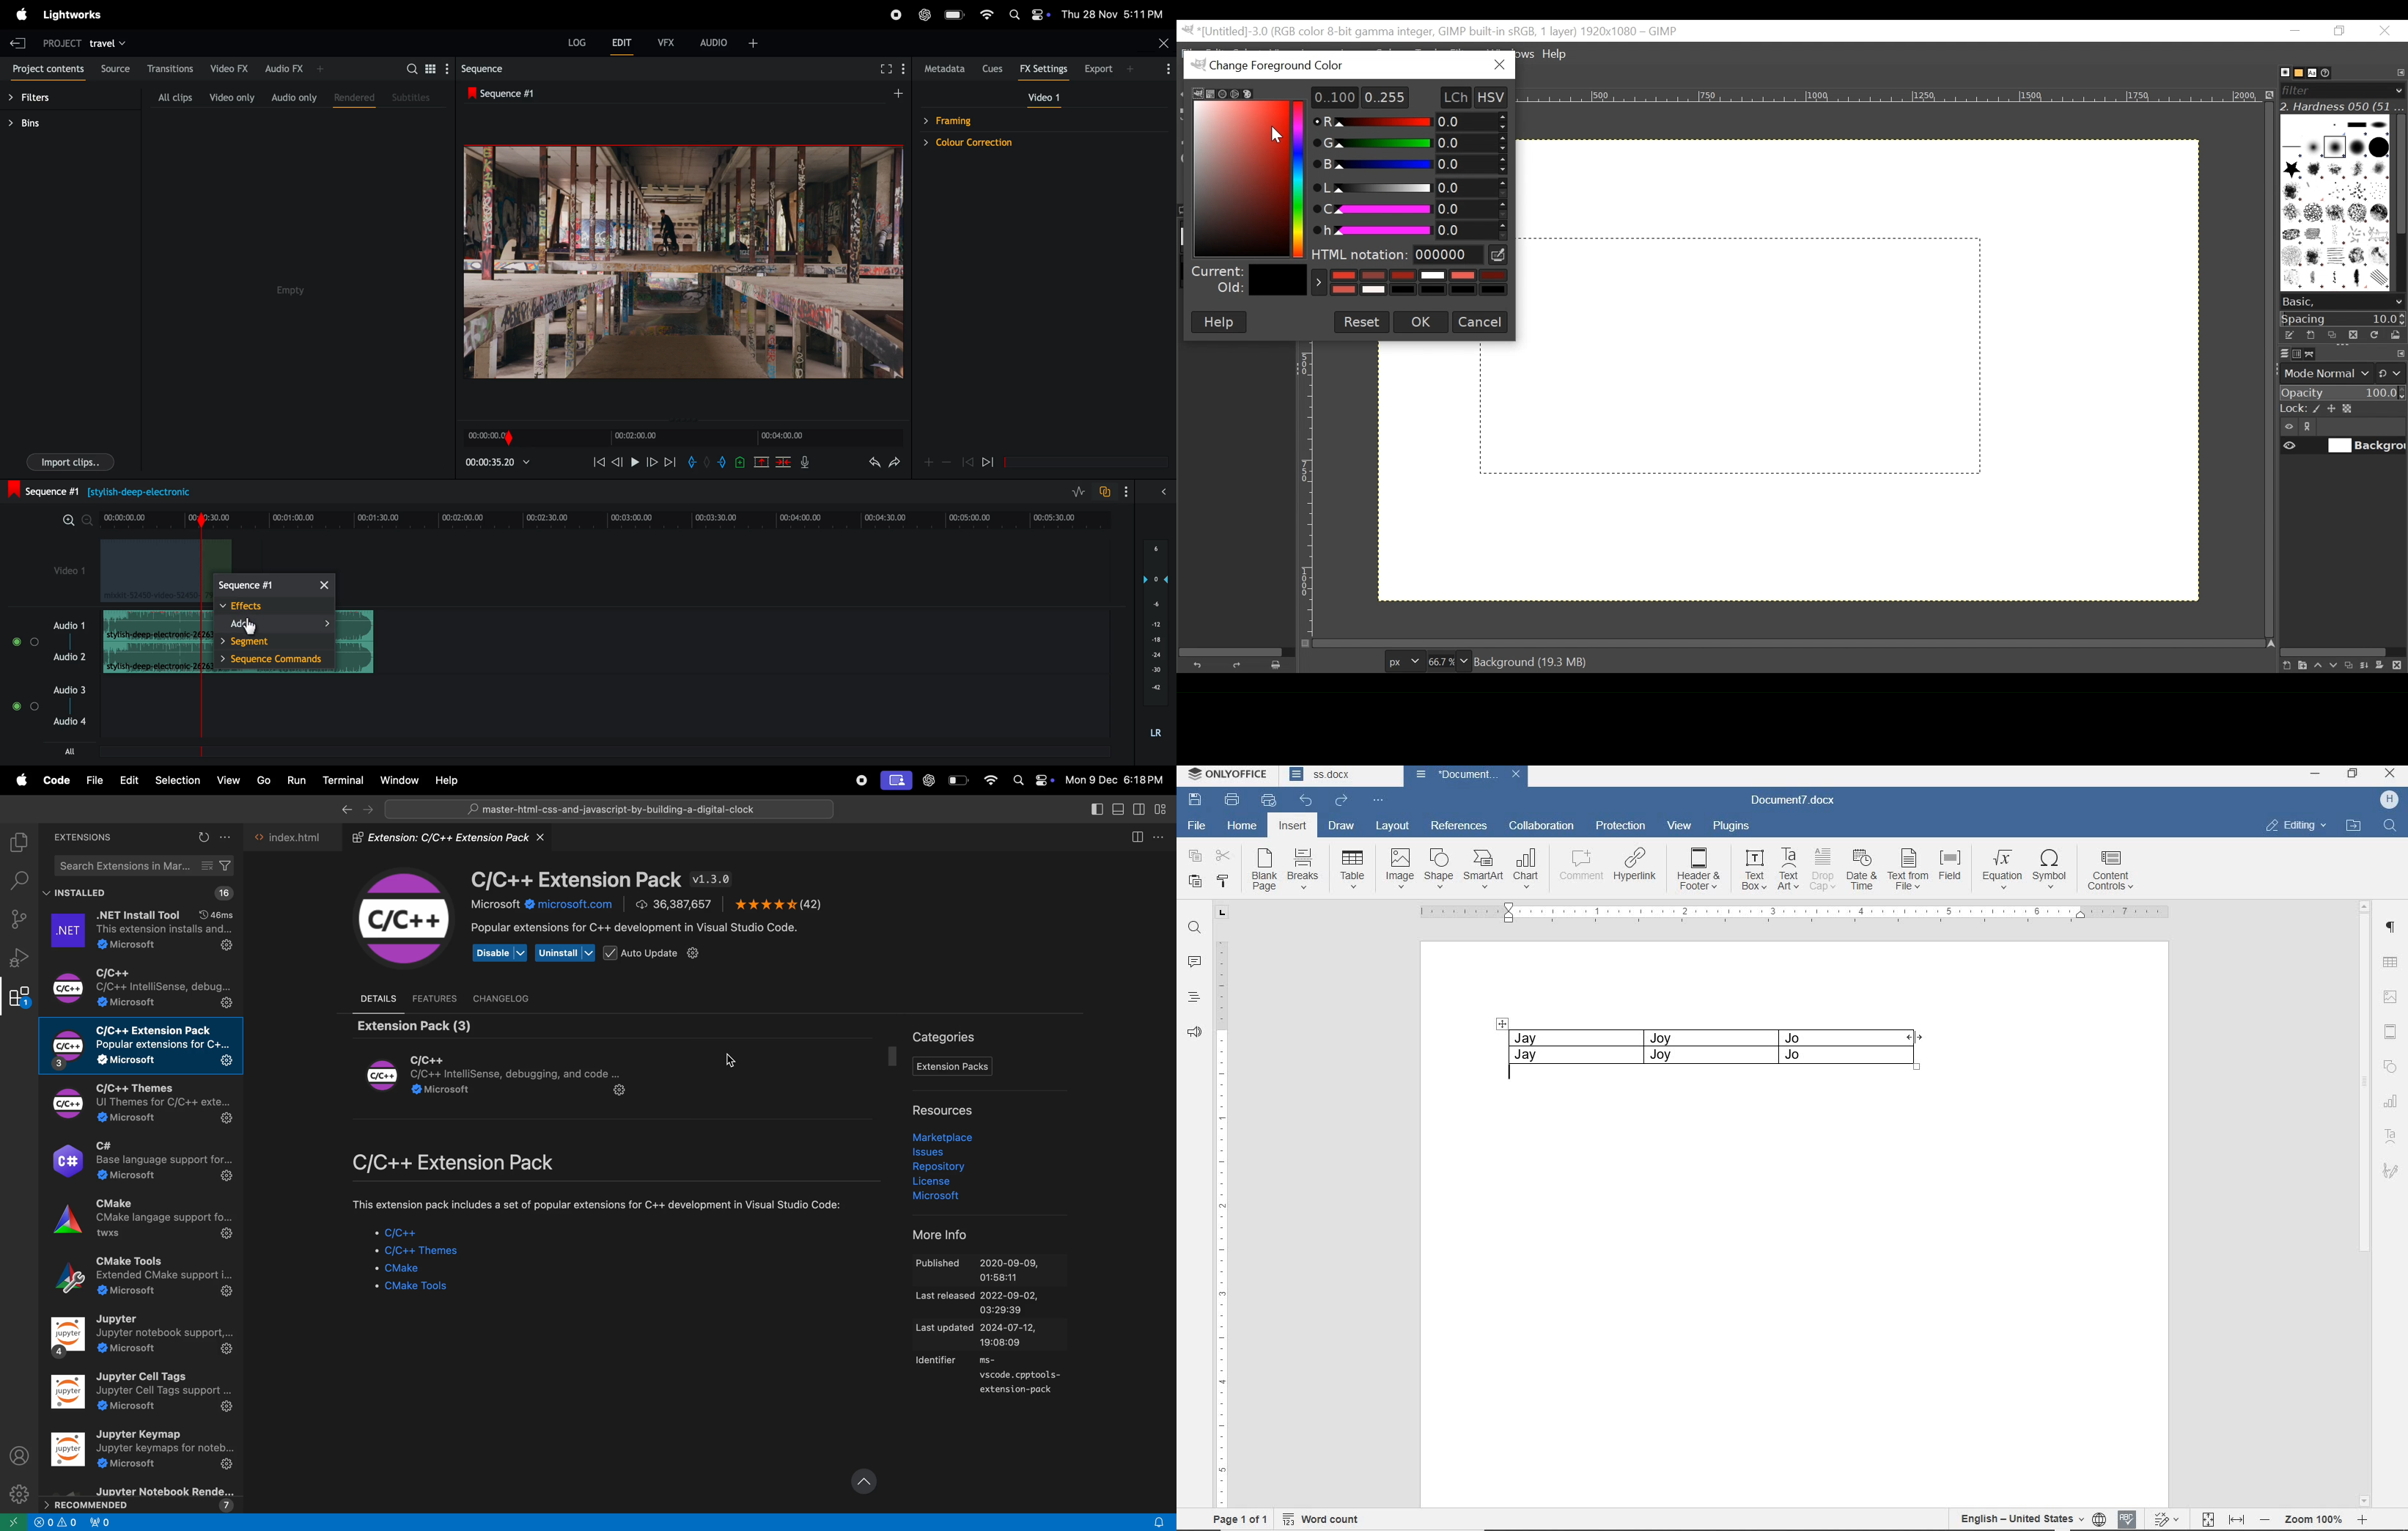 The height and width of the screenshot is (1540, 2408). Describe the element at coordinates (1269, 801) in the screenshot. I see `QUICK PRINT` at that location.